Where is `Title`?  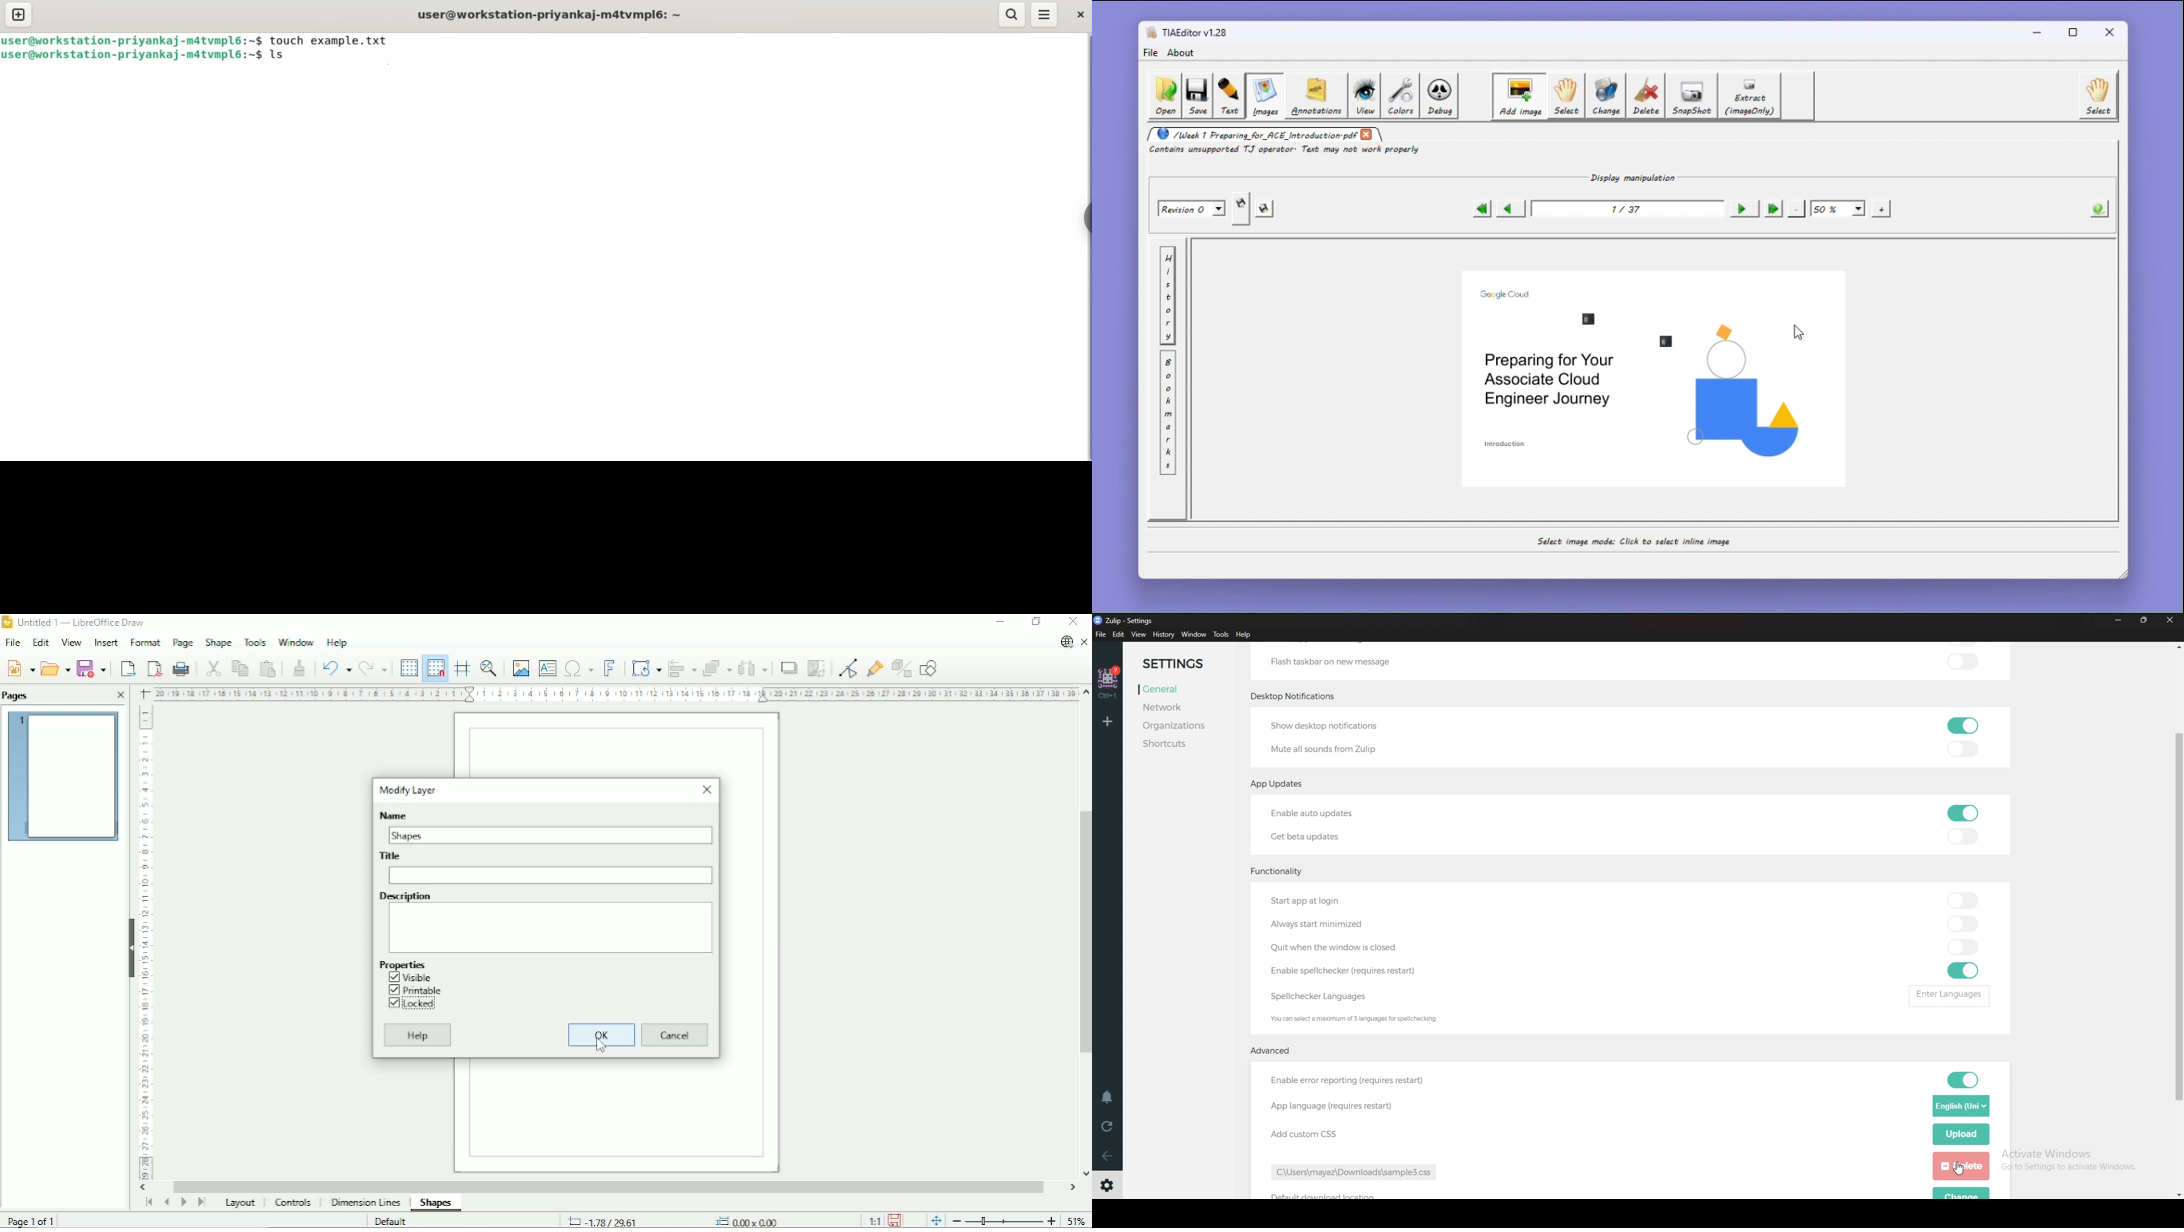
Title is located at coordinates (550, 875).